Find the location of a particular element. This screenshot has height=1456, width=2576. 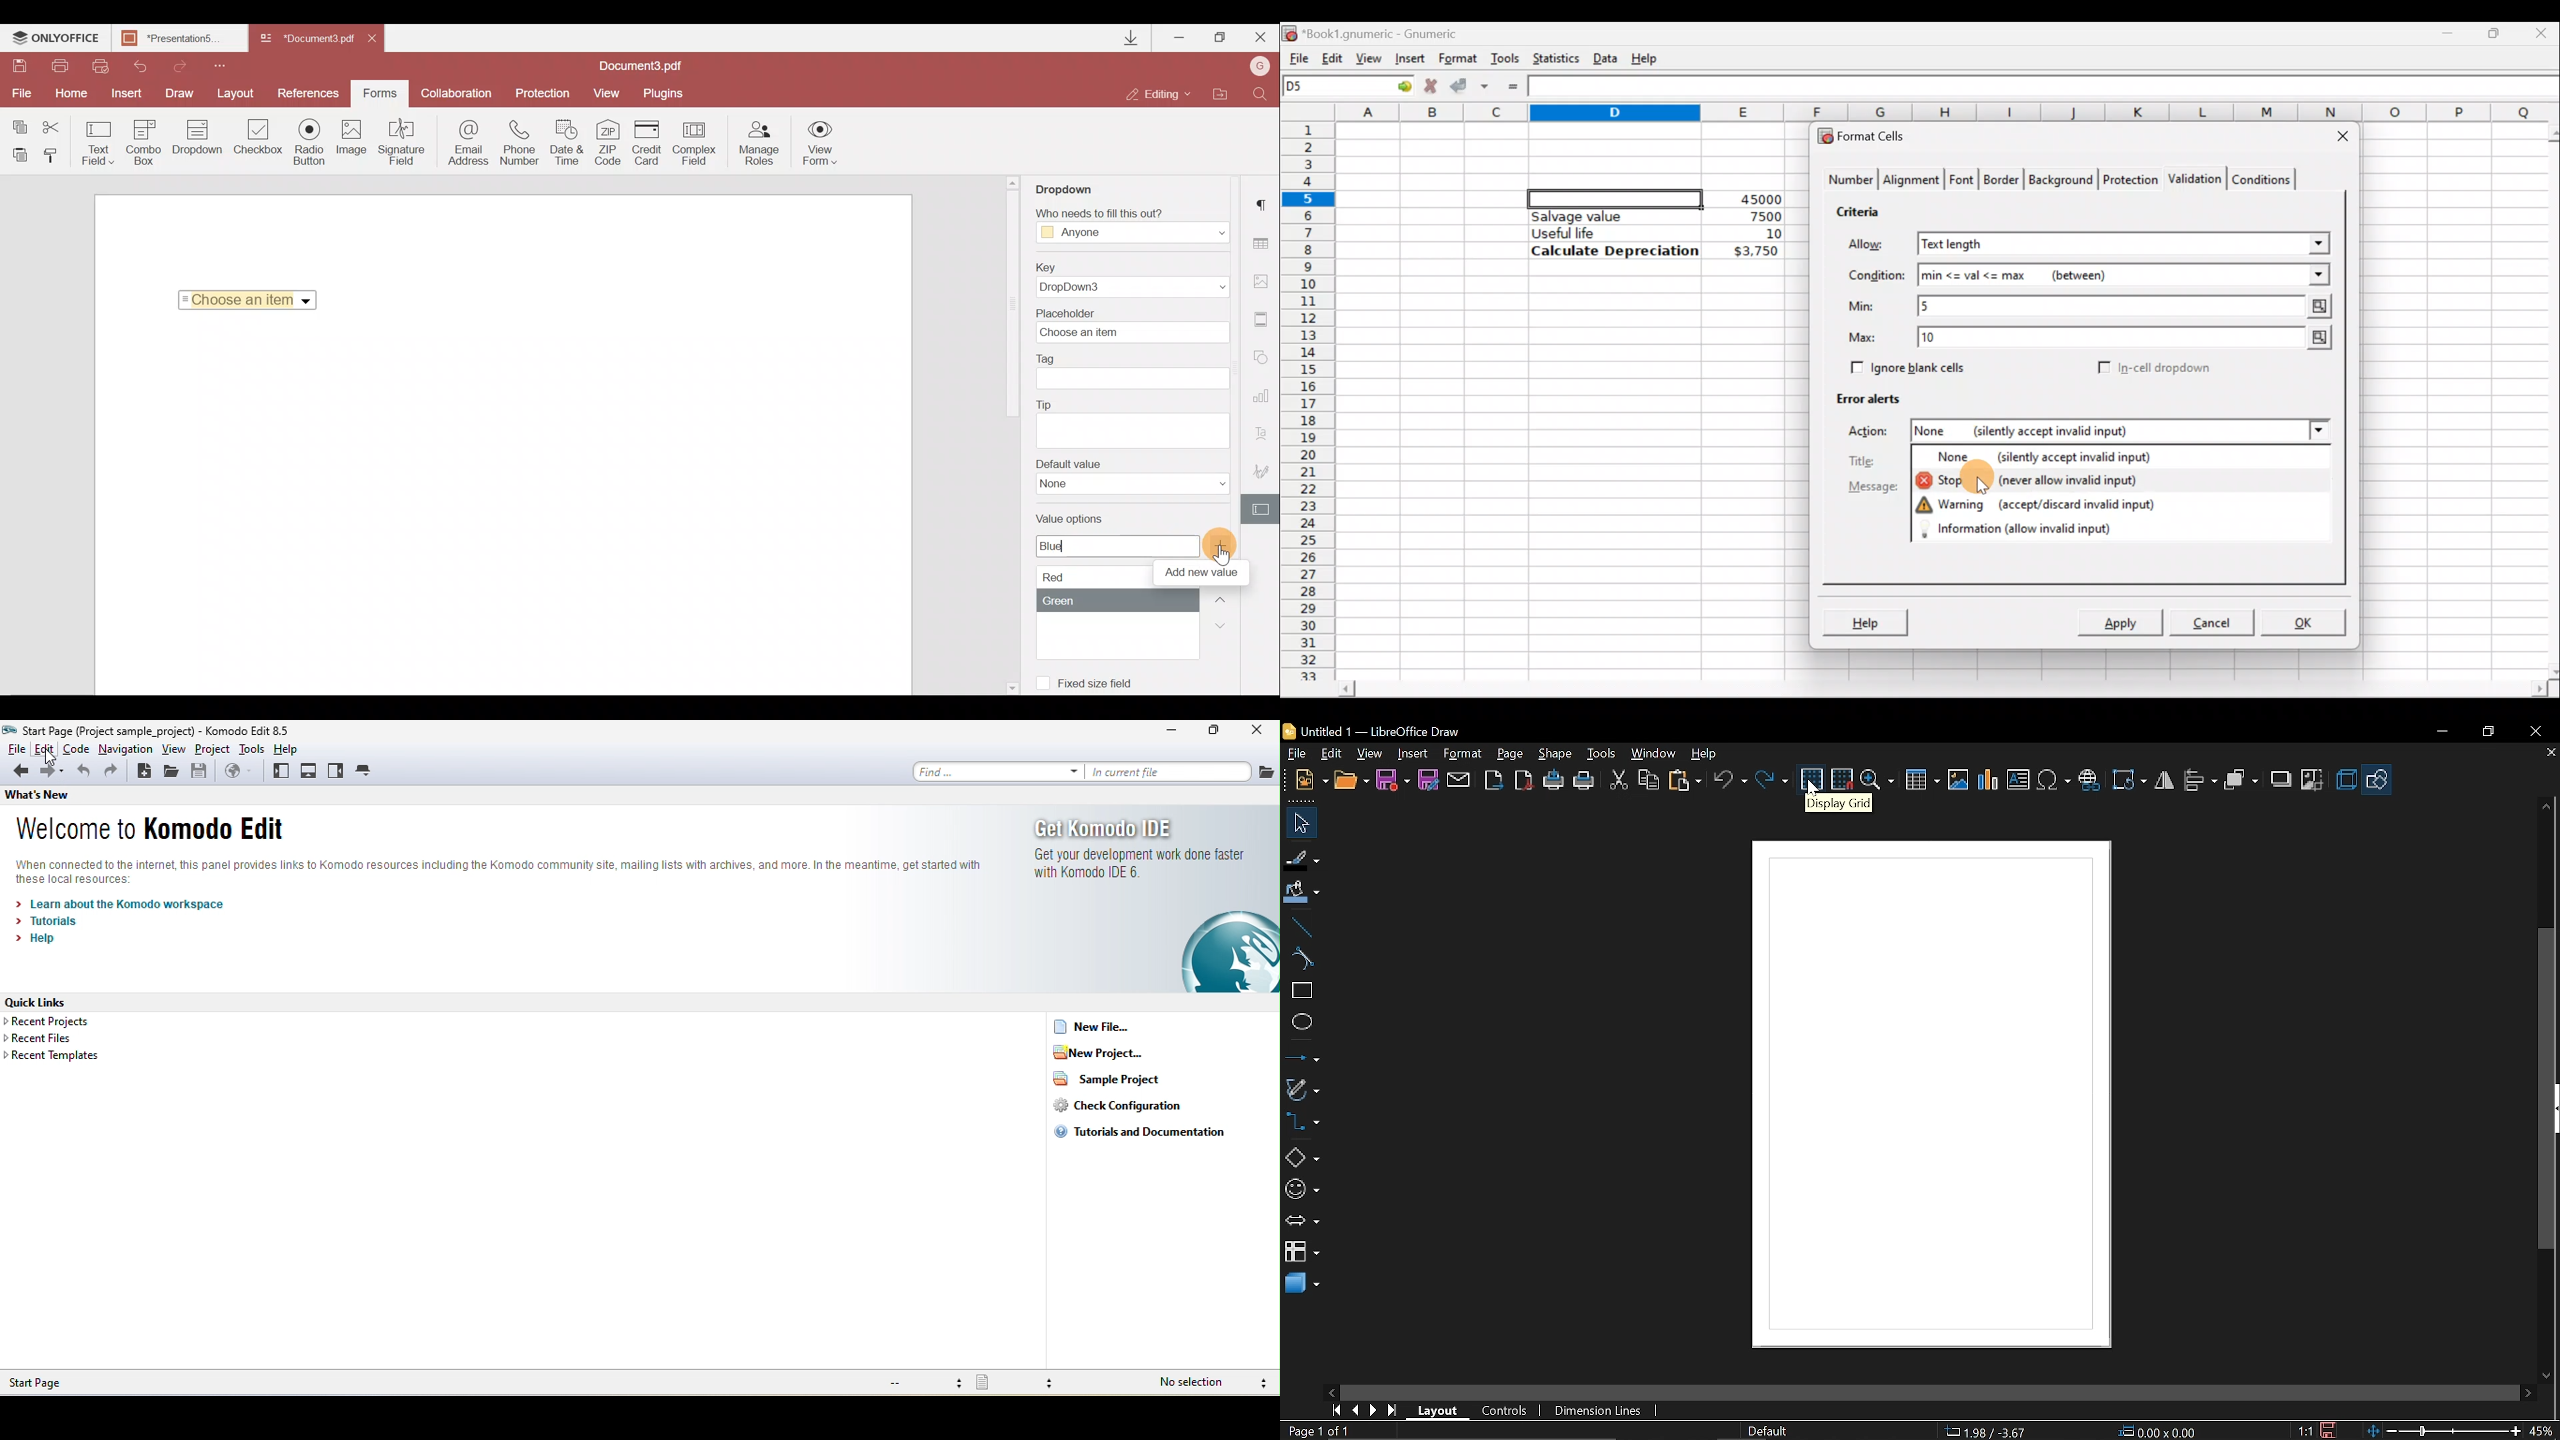

Layout is located at coordinates (239, 93).